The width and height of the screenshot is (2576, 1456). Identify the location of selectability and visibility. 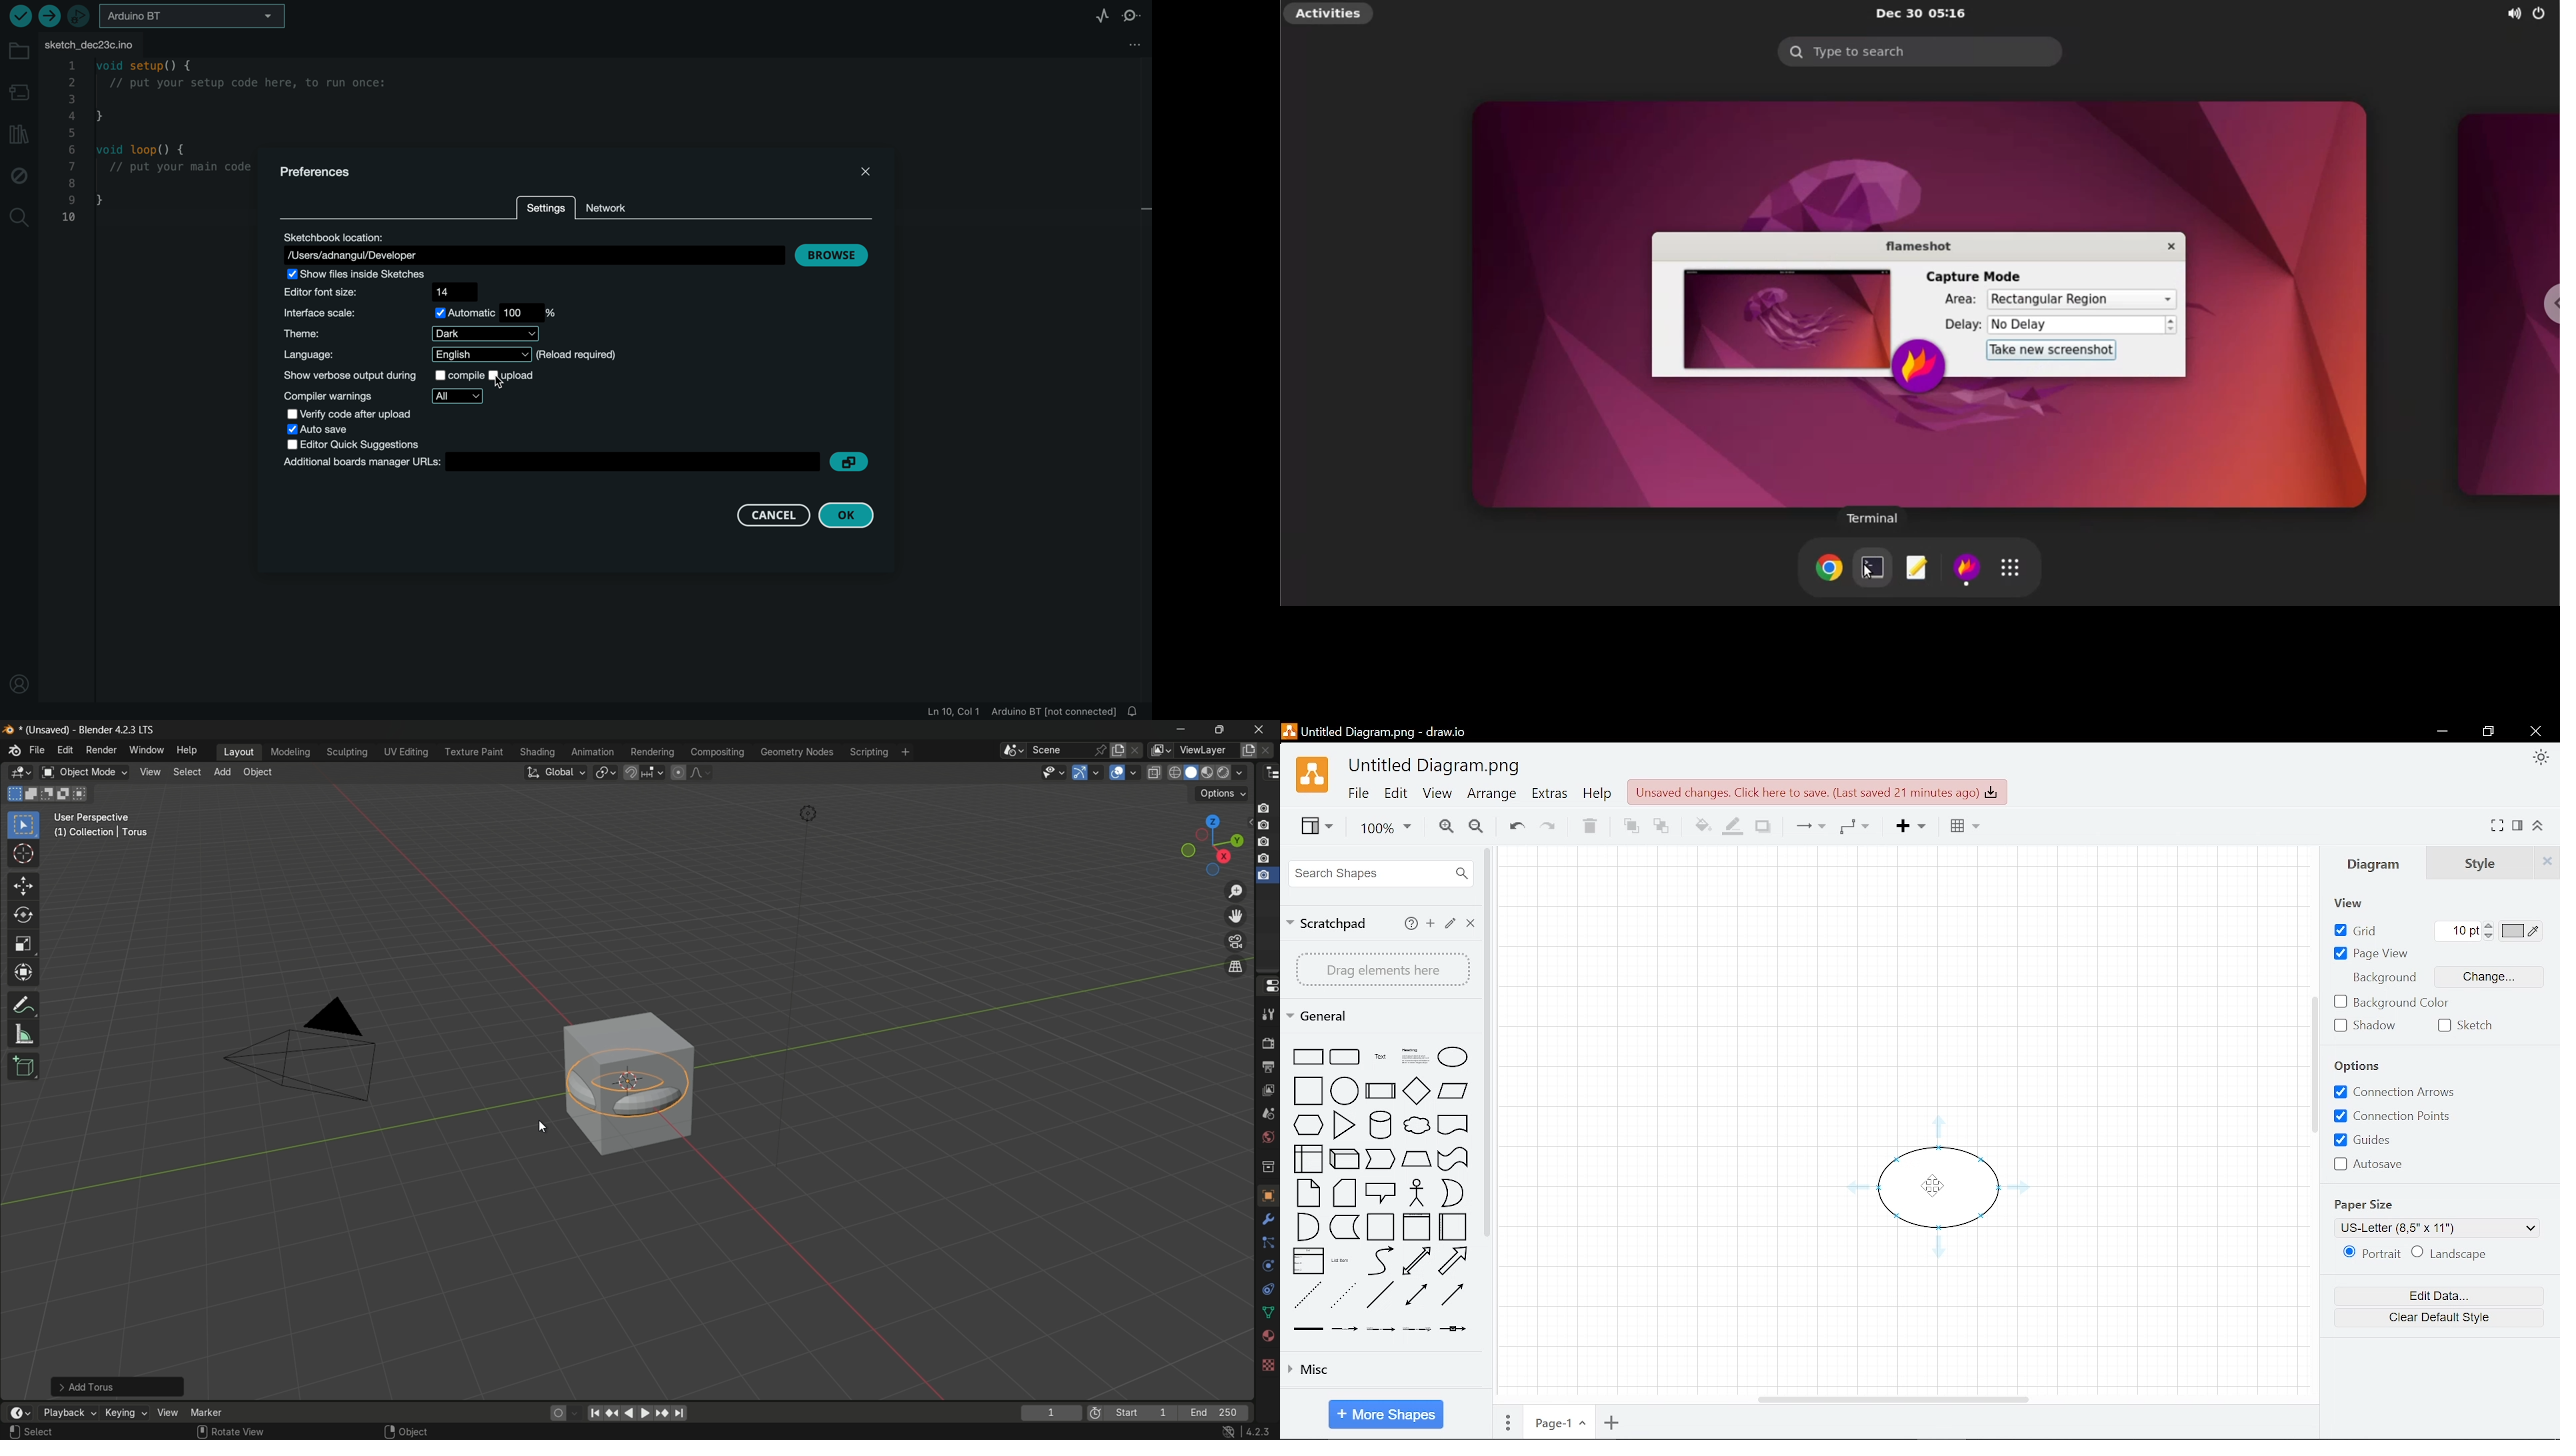
(1054, 772).